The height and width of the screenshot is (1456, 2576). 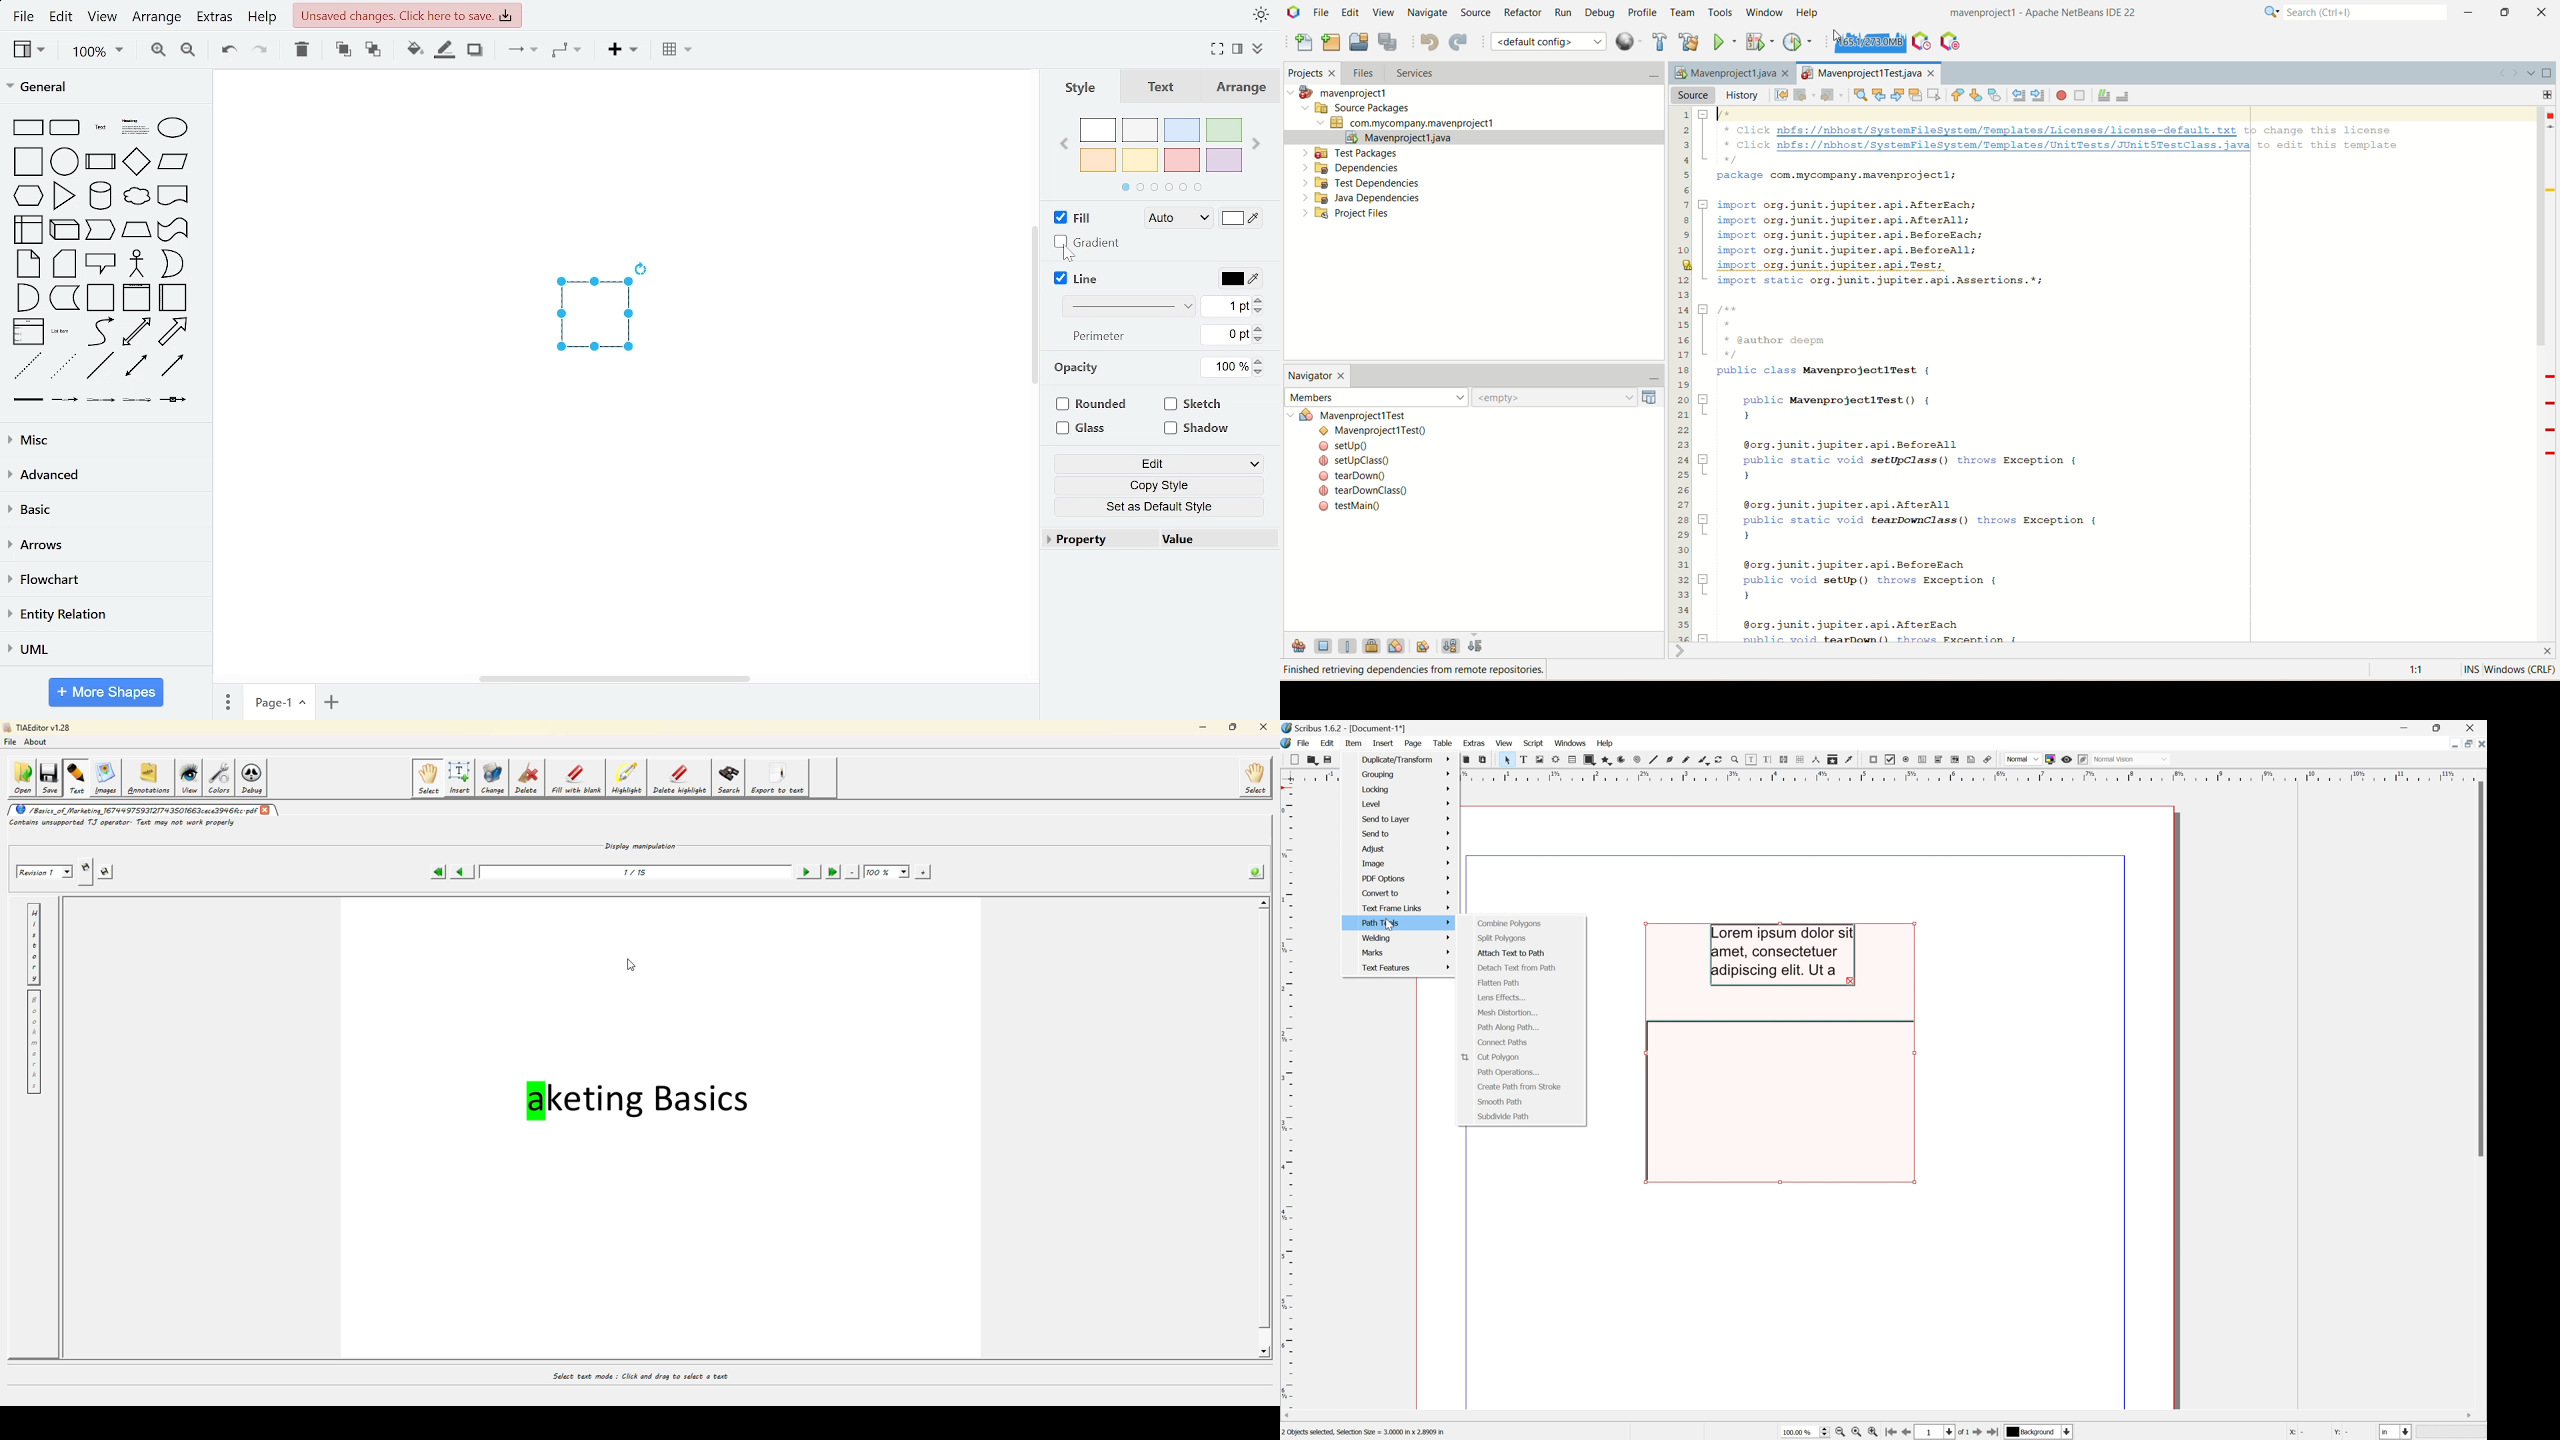 What do you see at coordinates (1261, 1356) in the screenshot?
I see `move down` at bounding box center [1261, 1356].